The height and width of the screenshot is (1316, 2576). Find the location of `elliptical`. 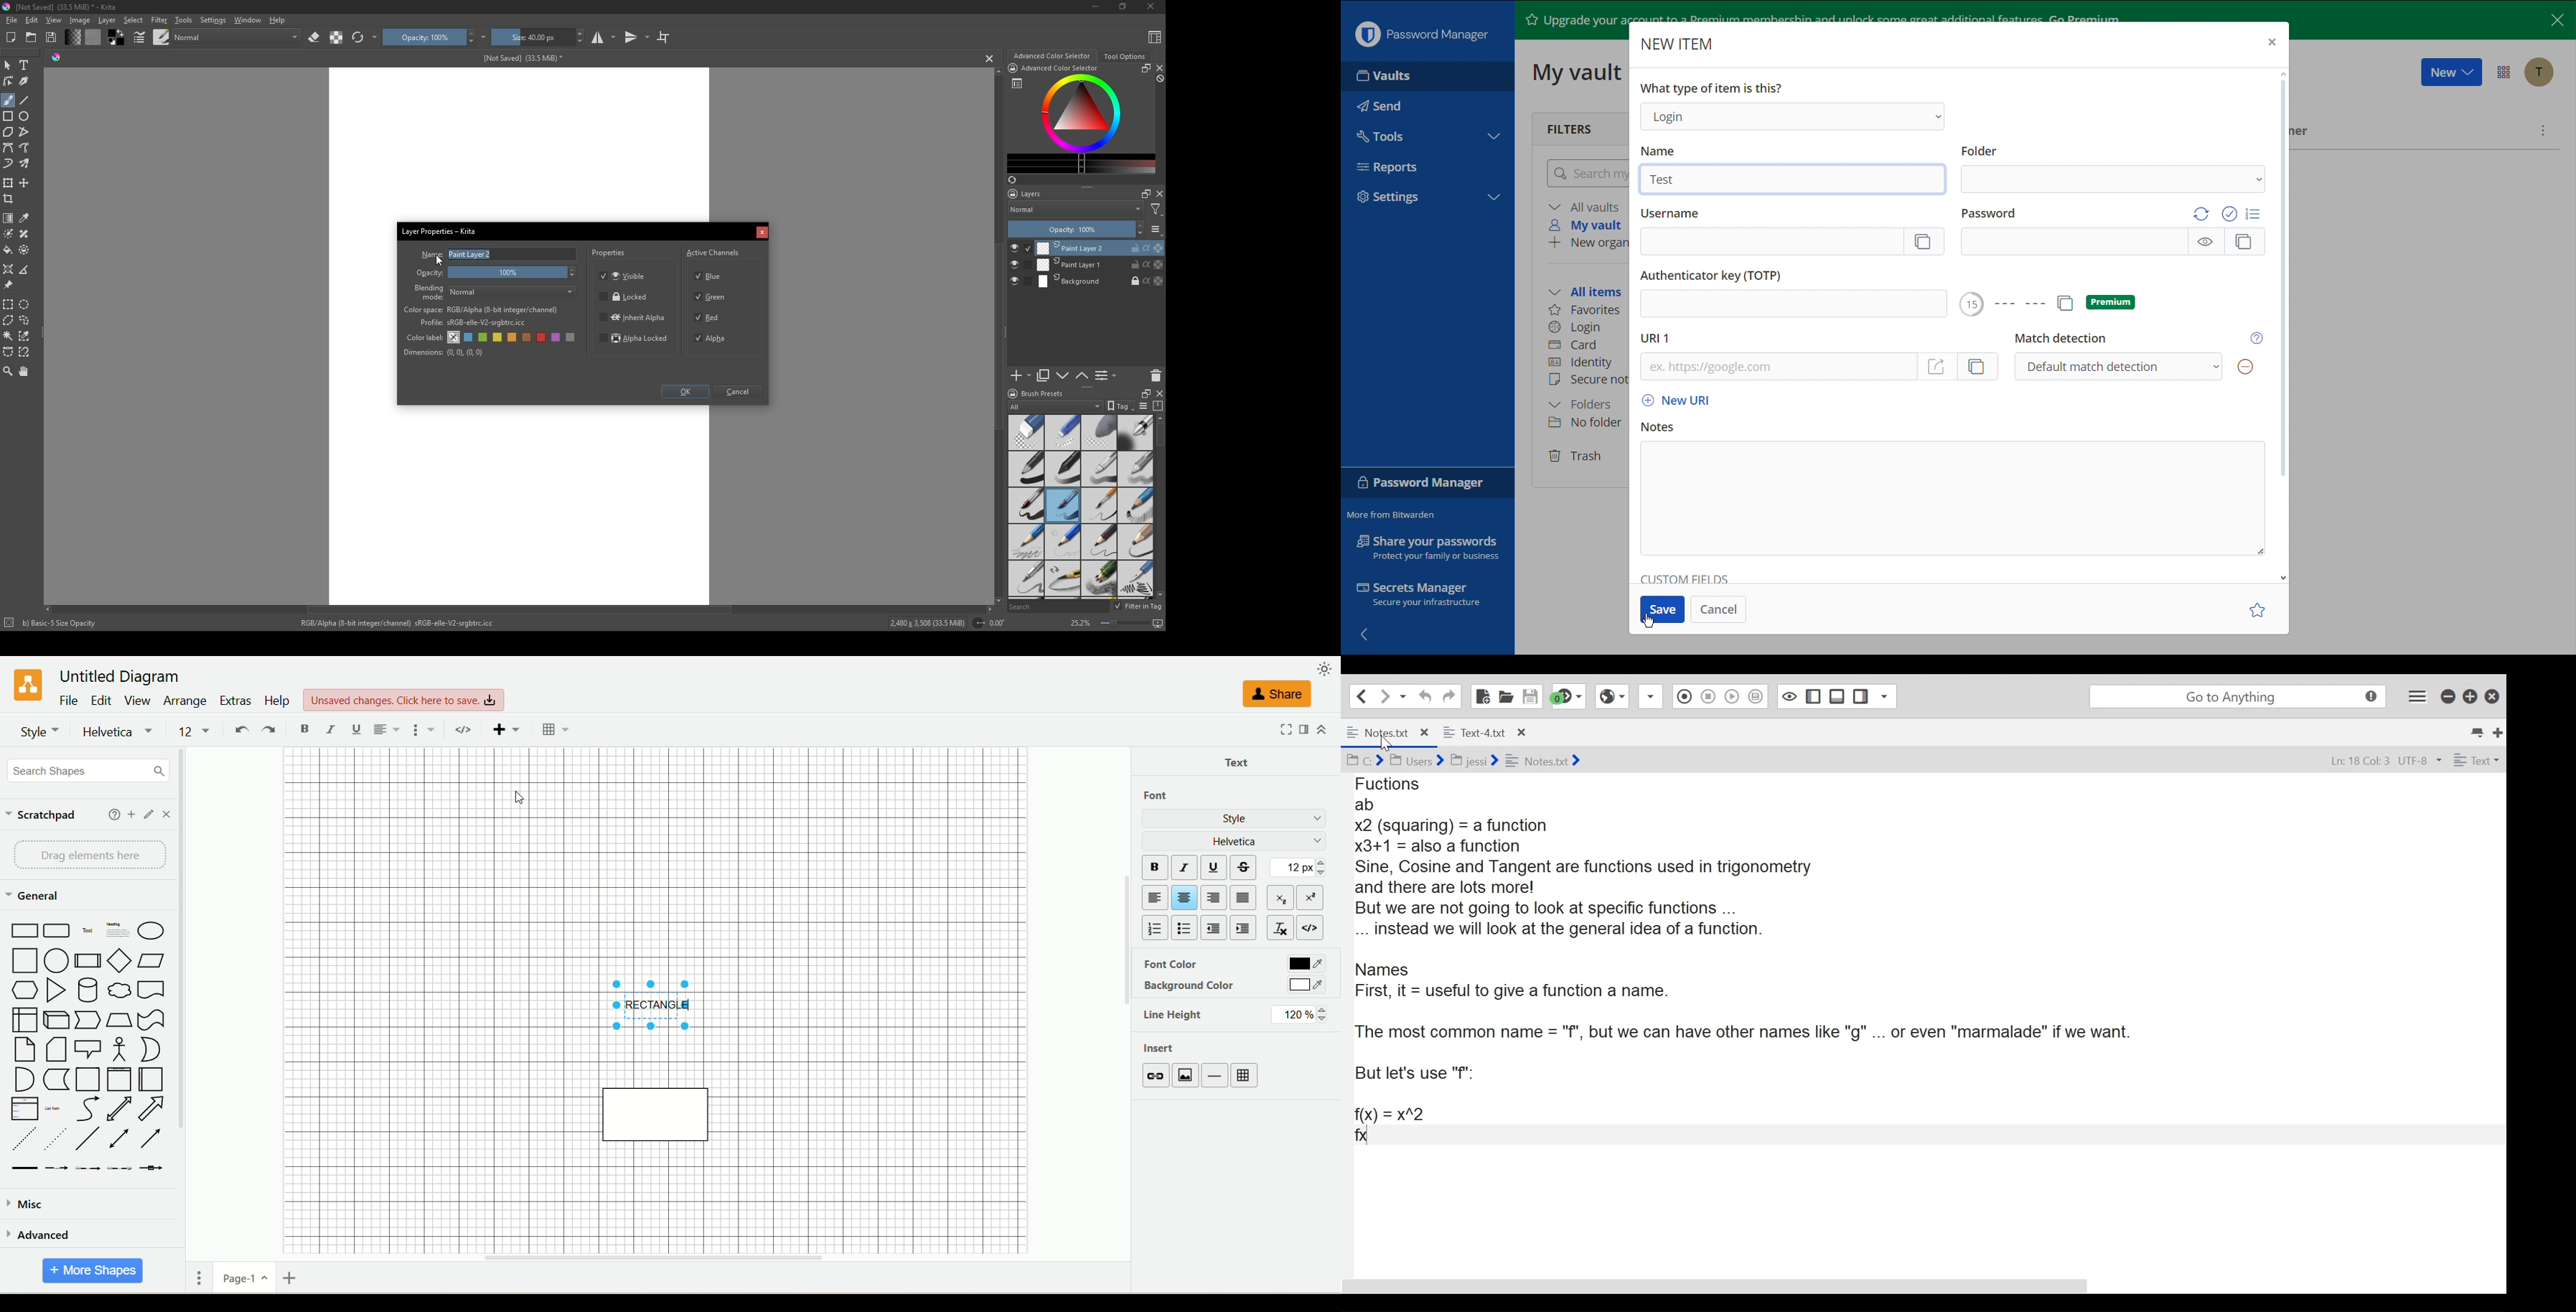

elliptical is located at coordinates (27, 304).